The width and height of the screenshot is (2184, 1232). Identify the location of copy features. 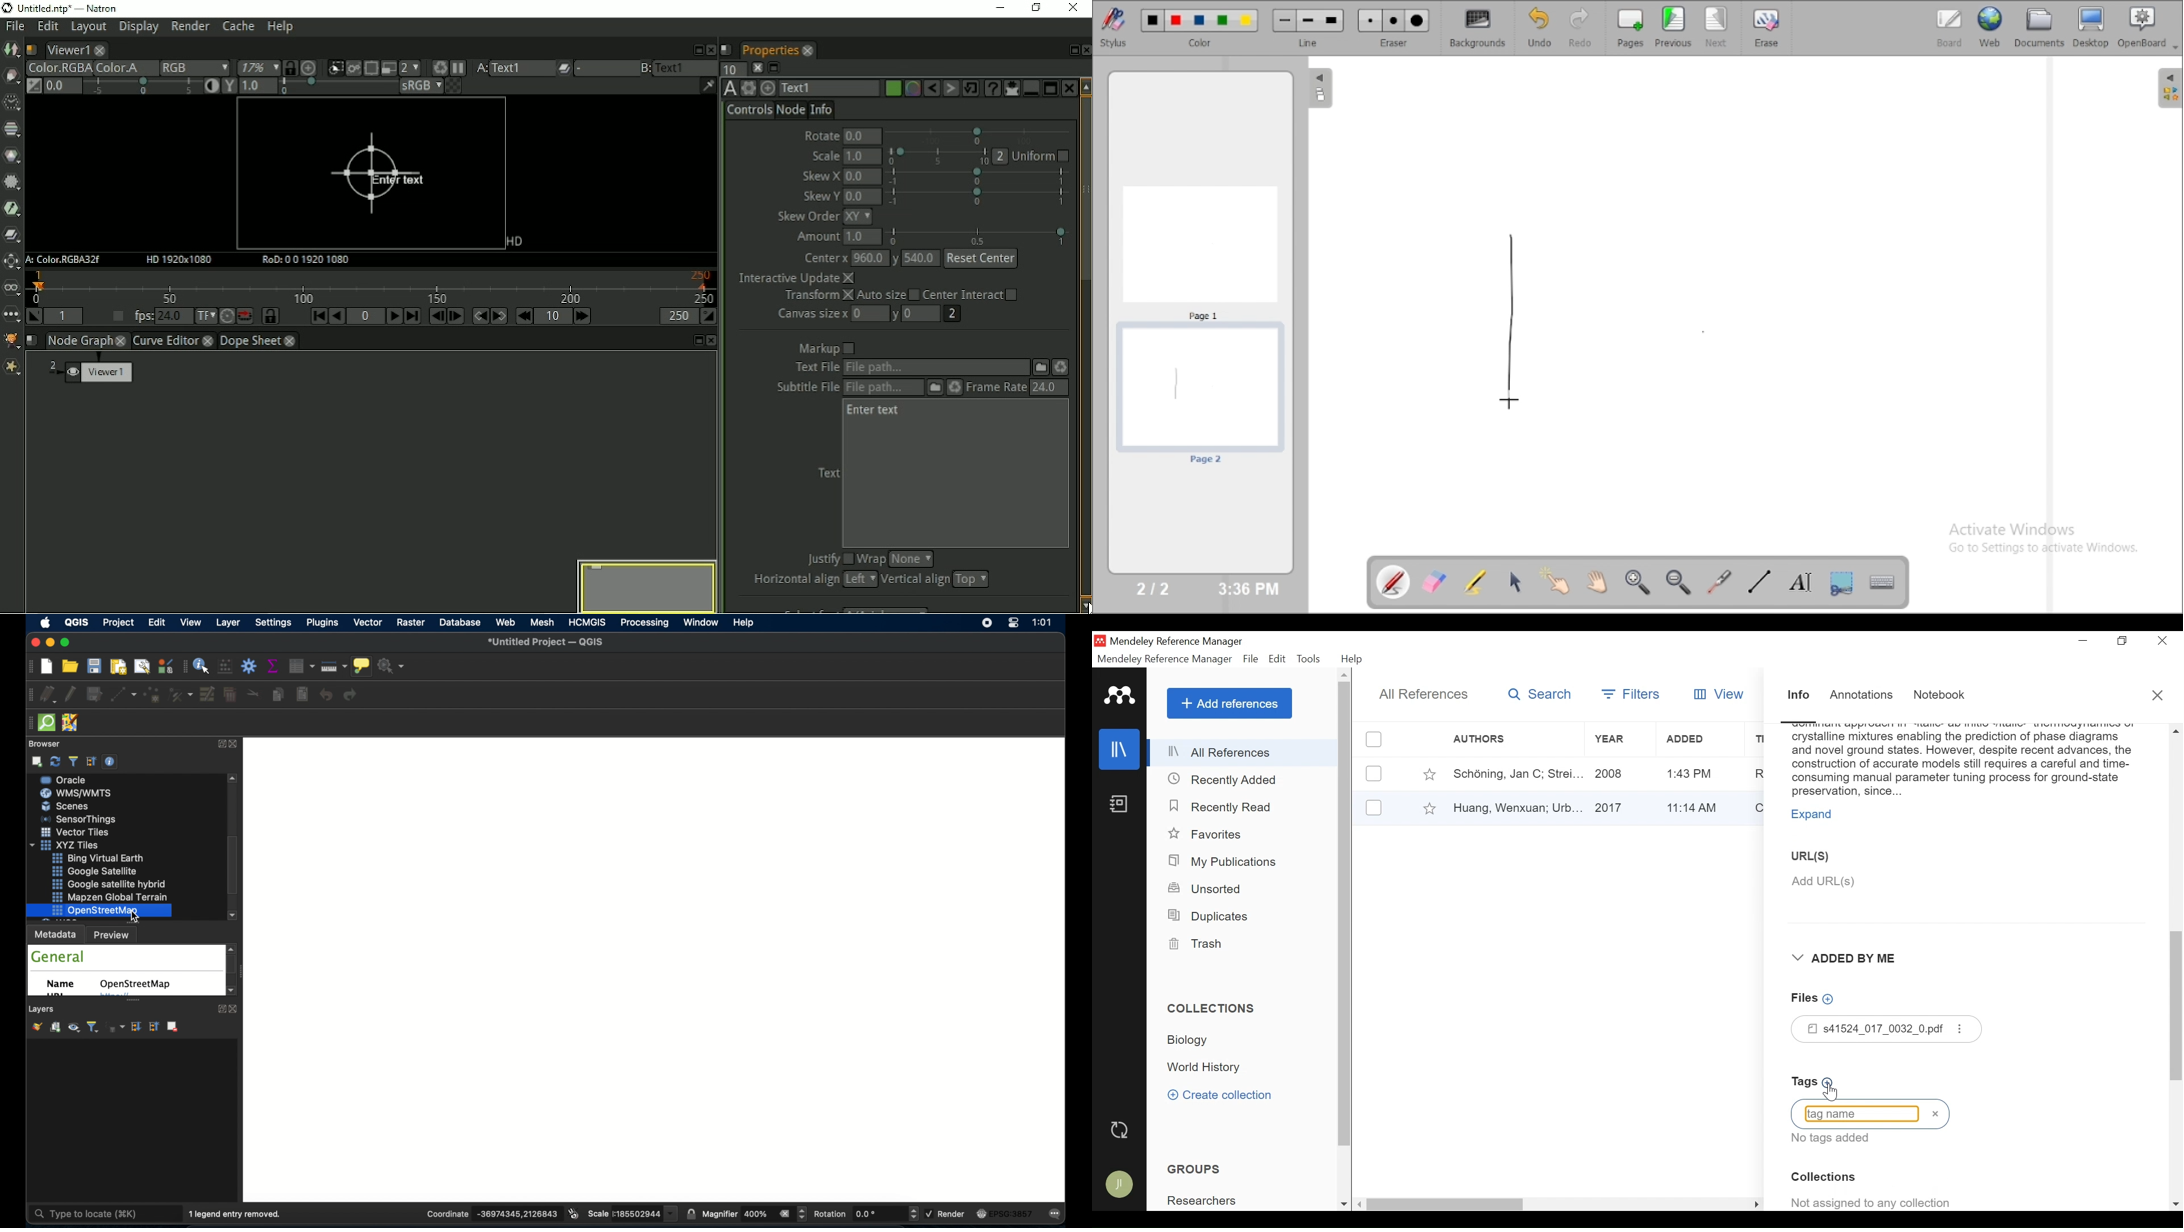
(277, 695).